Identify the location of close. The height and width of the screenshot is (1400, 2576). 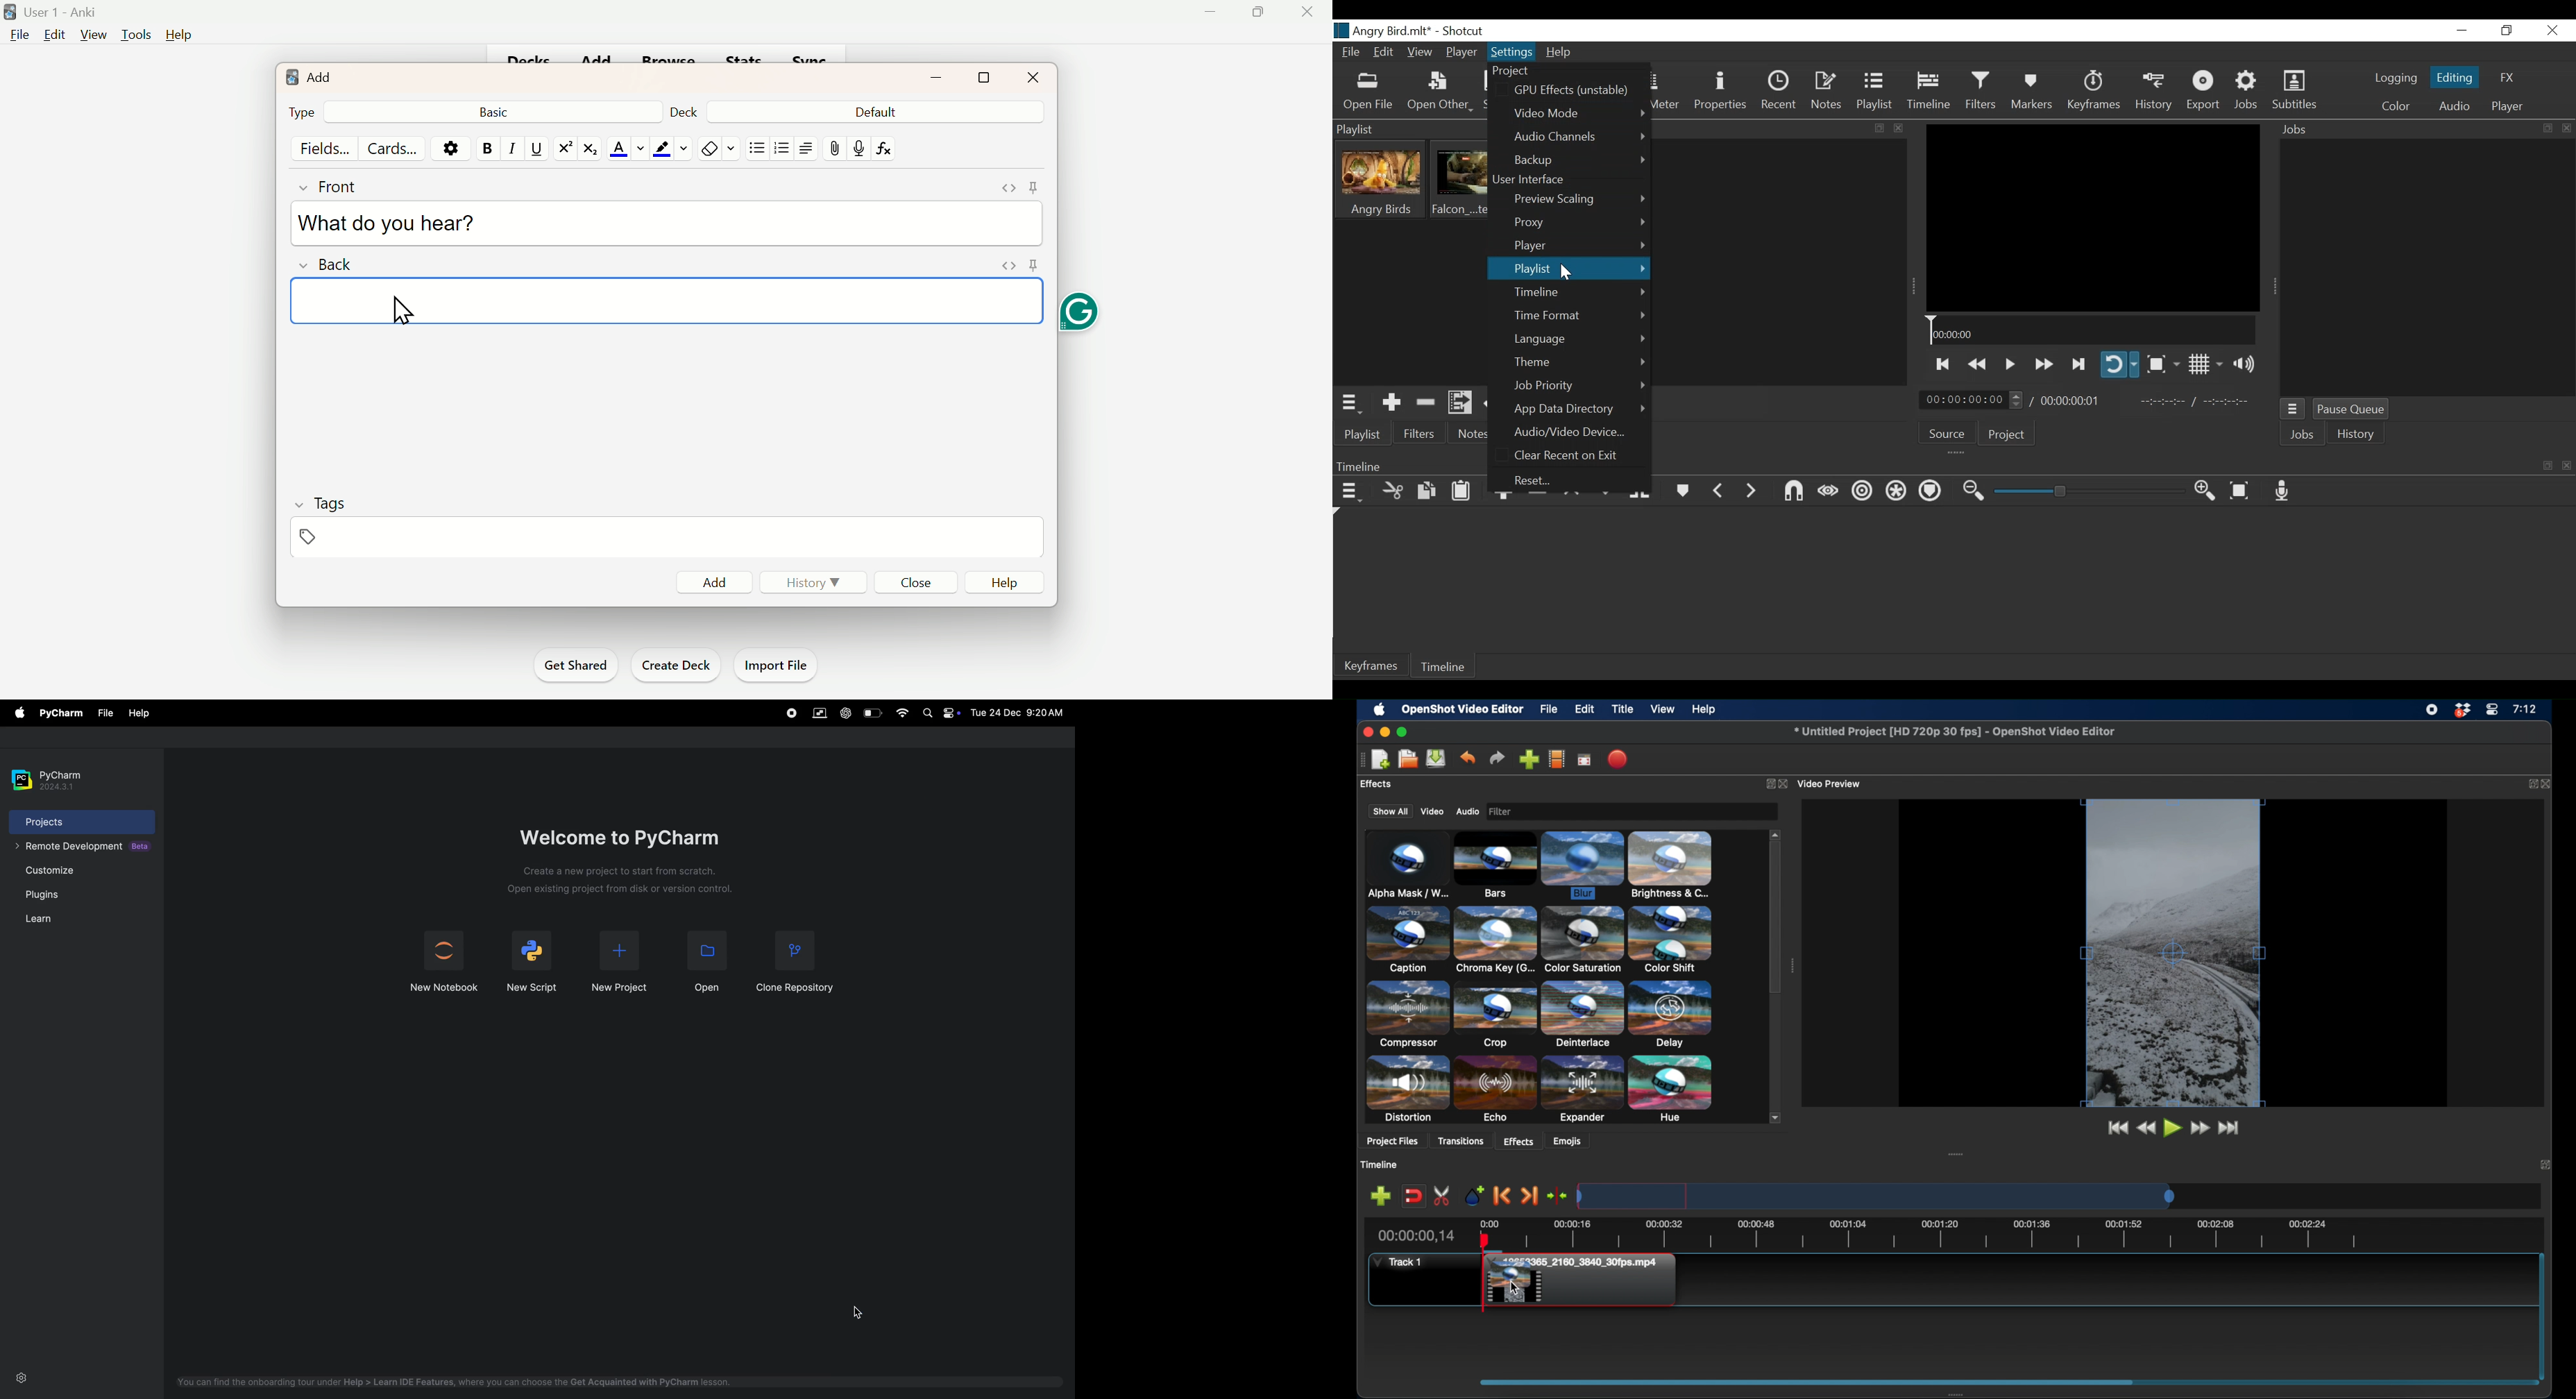
(1367, 732).